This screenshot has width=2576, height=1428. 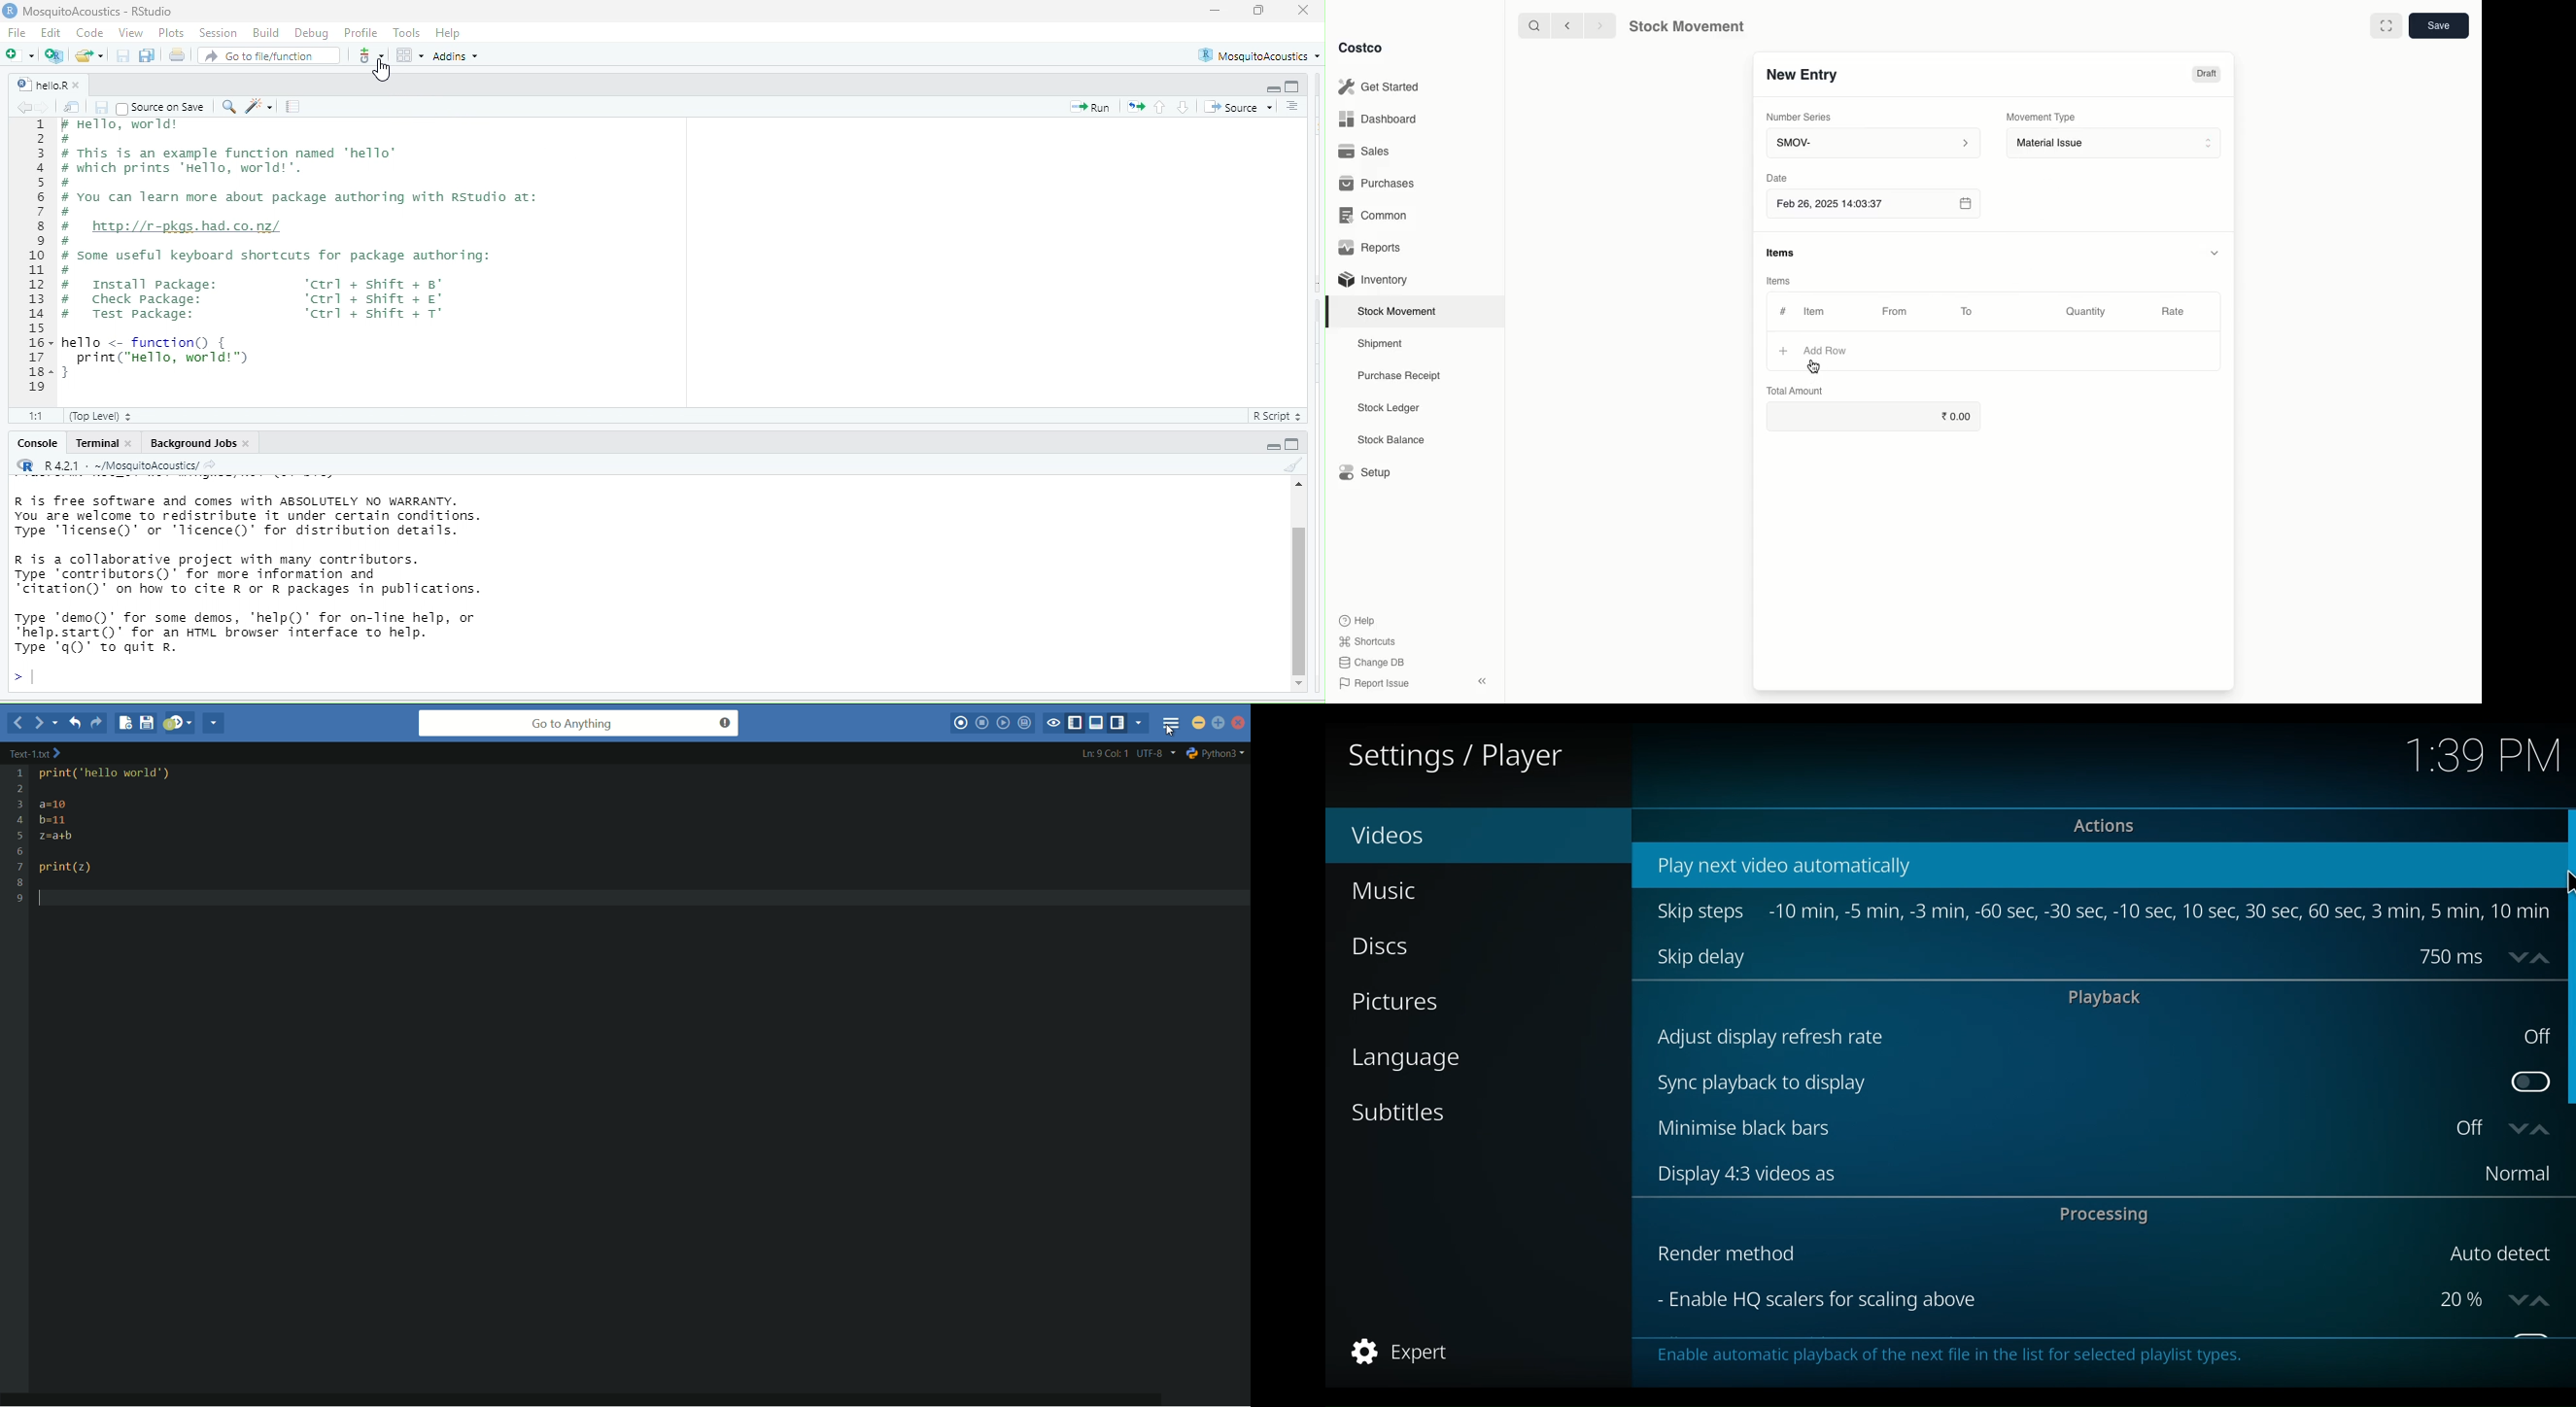 What do you see at coordinates (1367, 639) in the screenshot?
I see `Shortcuts` at bounding box center [1367, 639].